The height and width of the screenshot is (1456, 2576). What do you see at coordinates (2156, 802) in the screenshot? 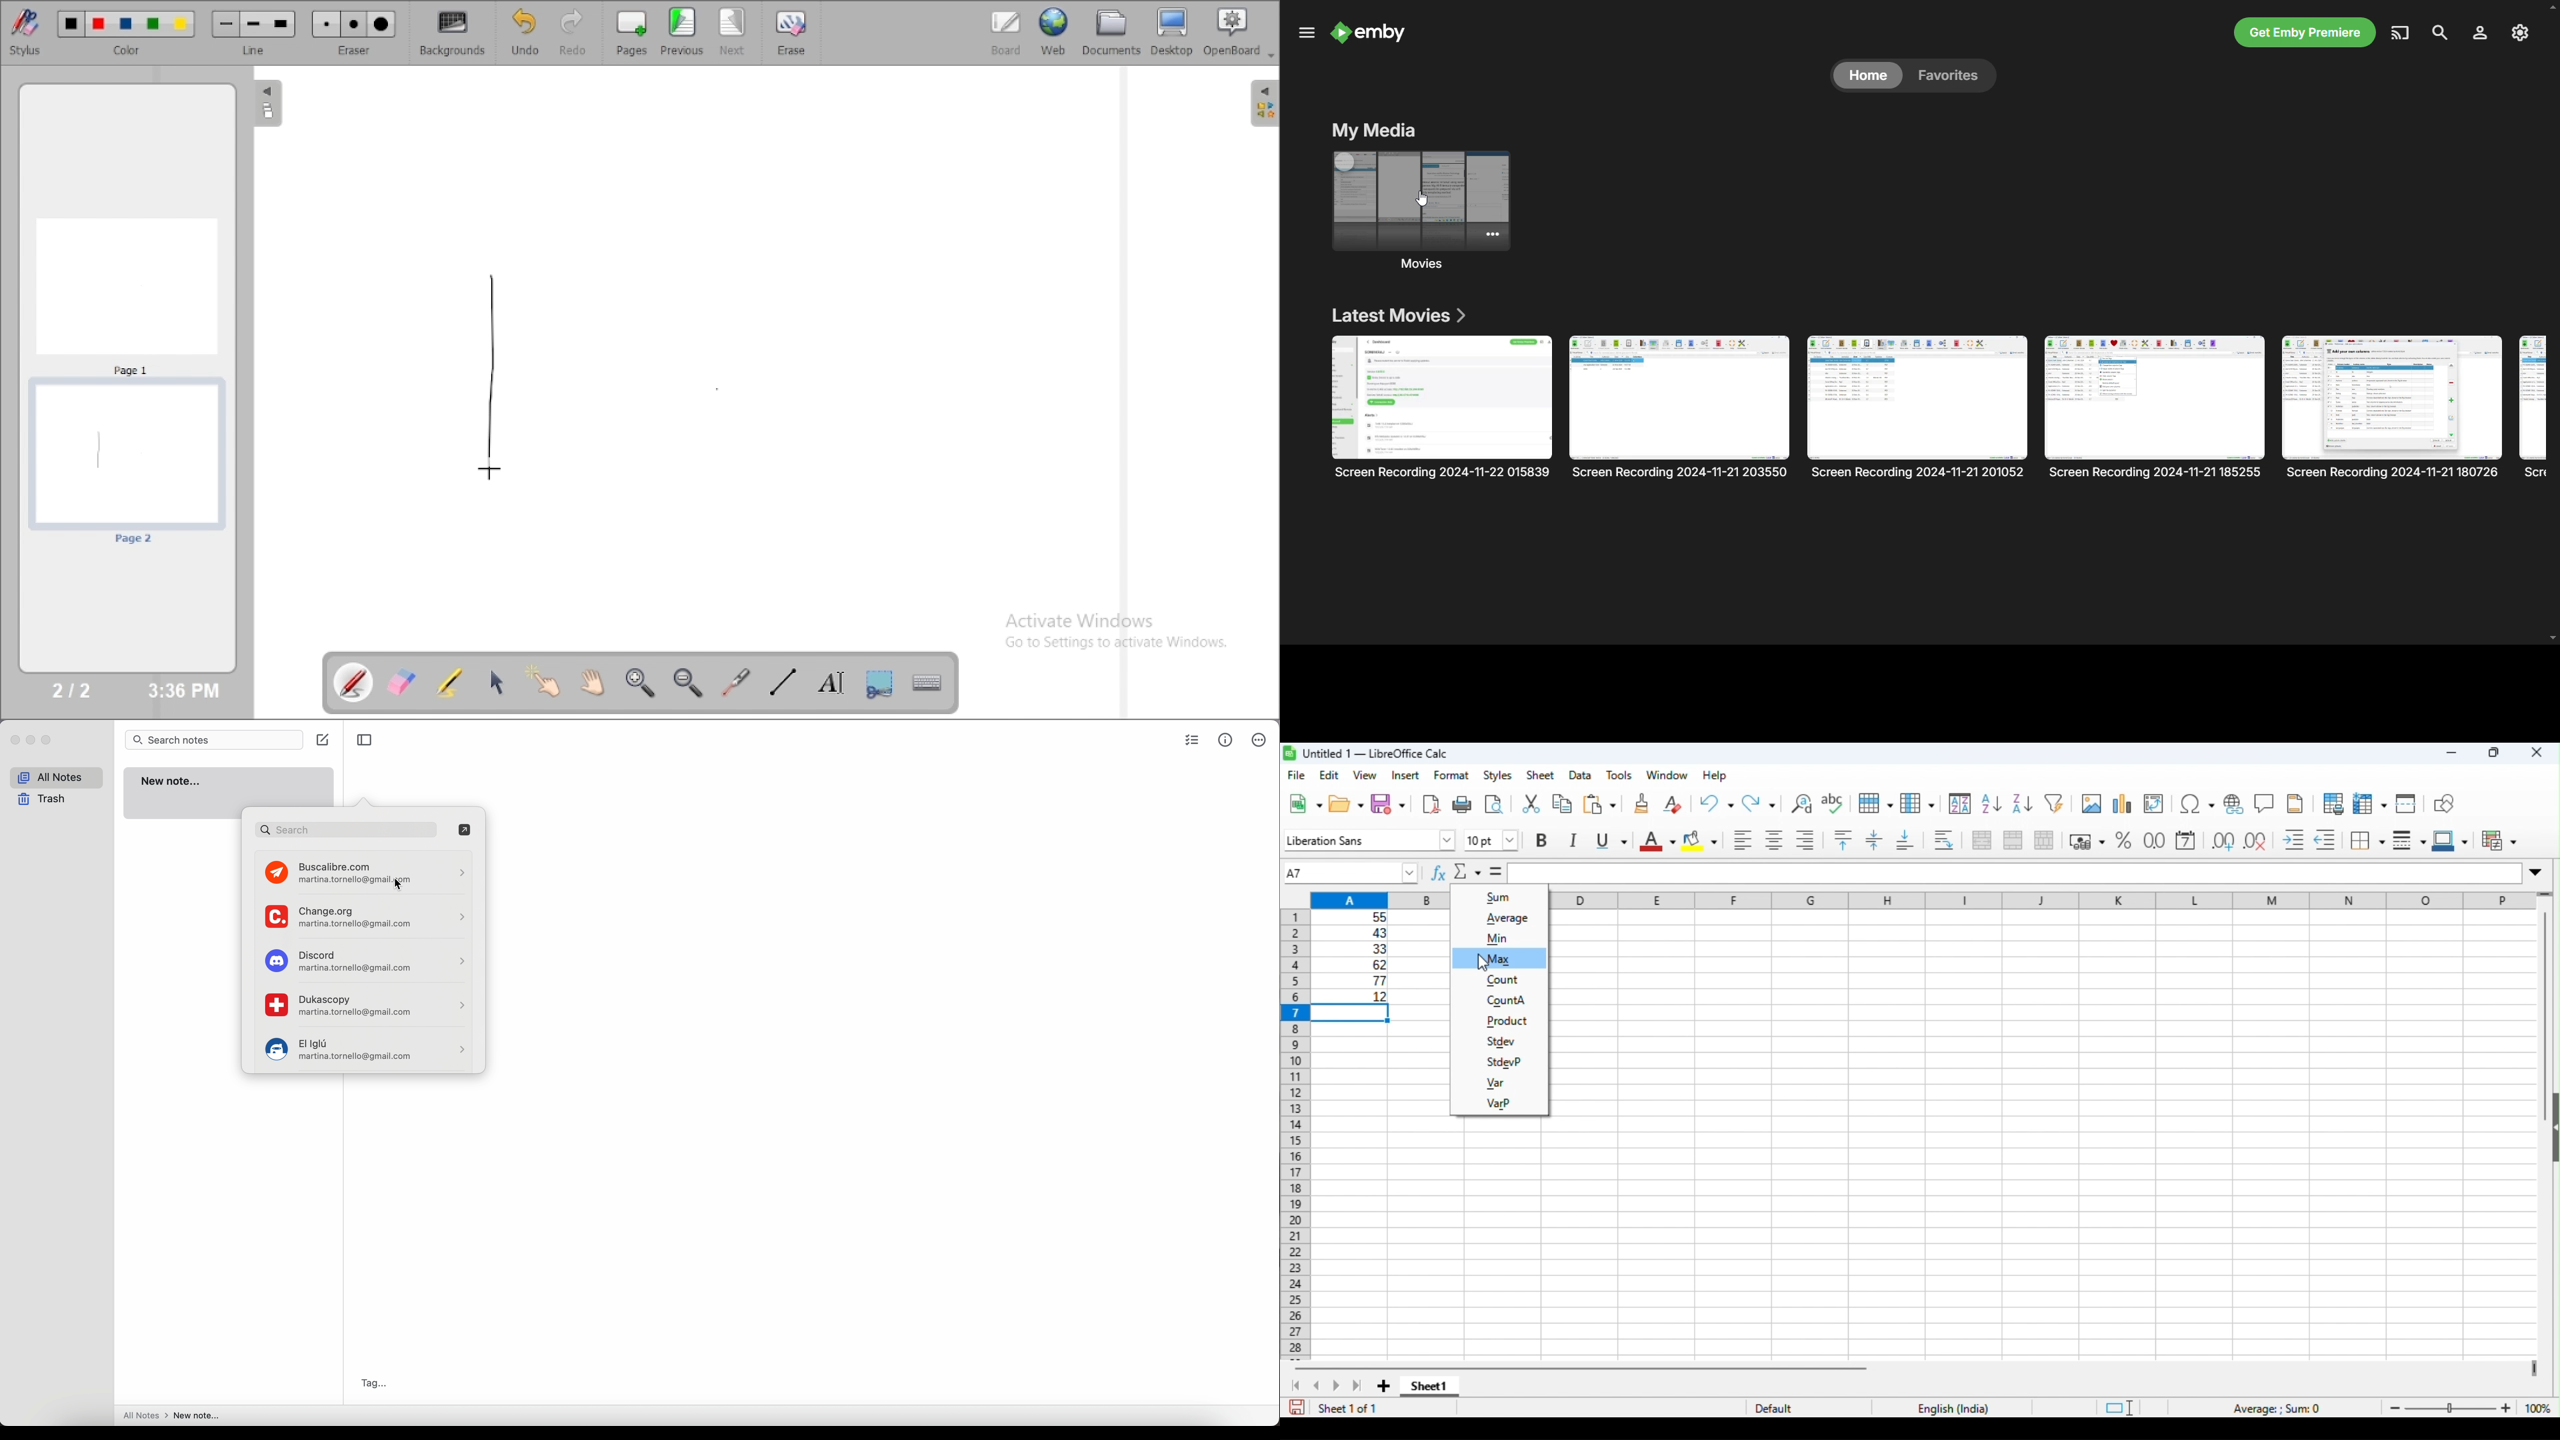
I see `insert or edit pivot table` at bounding box center [2156, 802].